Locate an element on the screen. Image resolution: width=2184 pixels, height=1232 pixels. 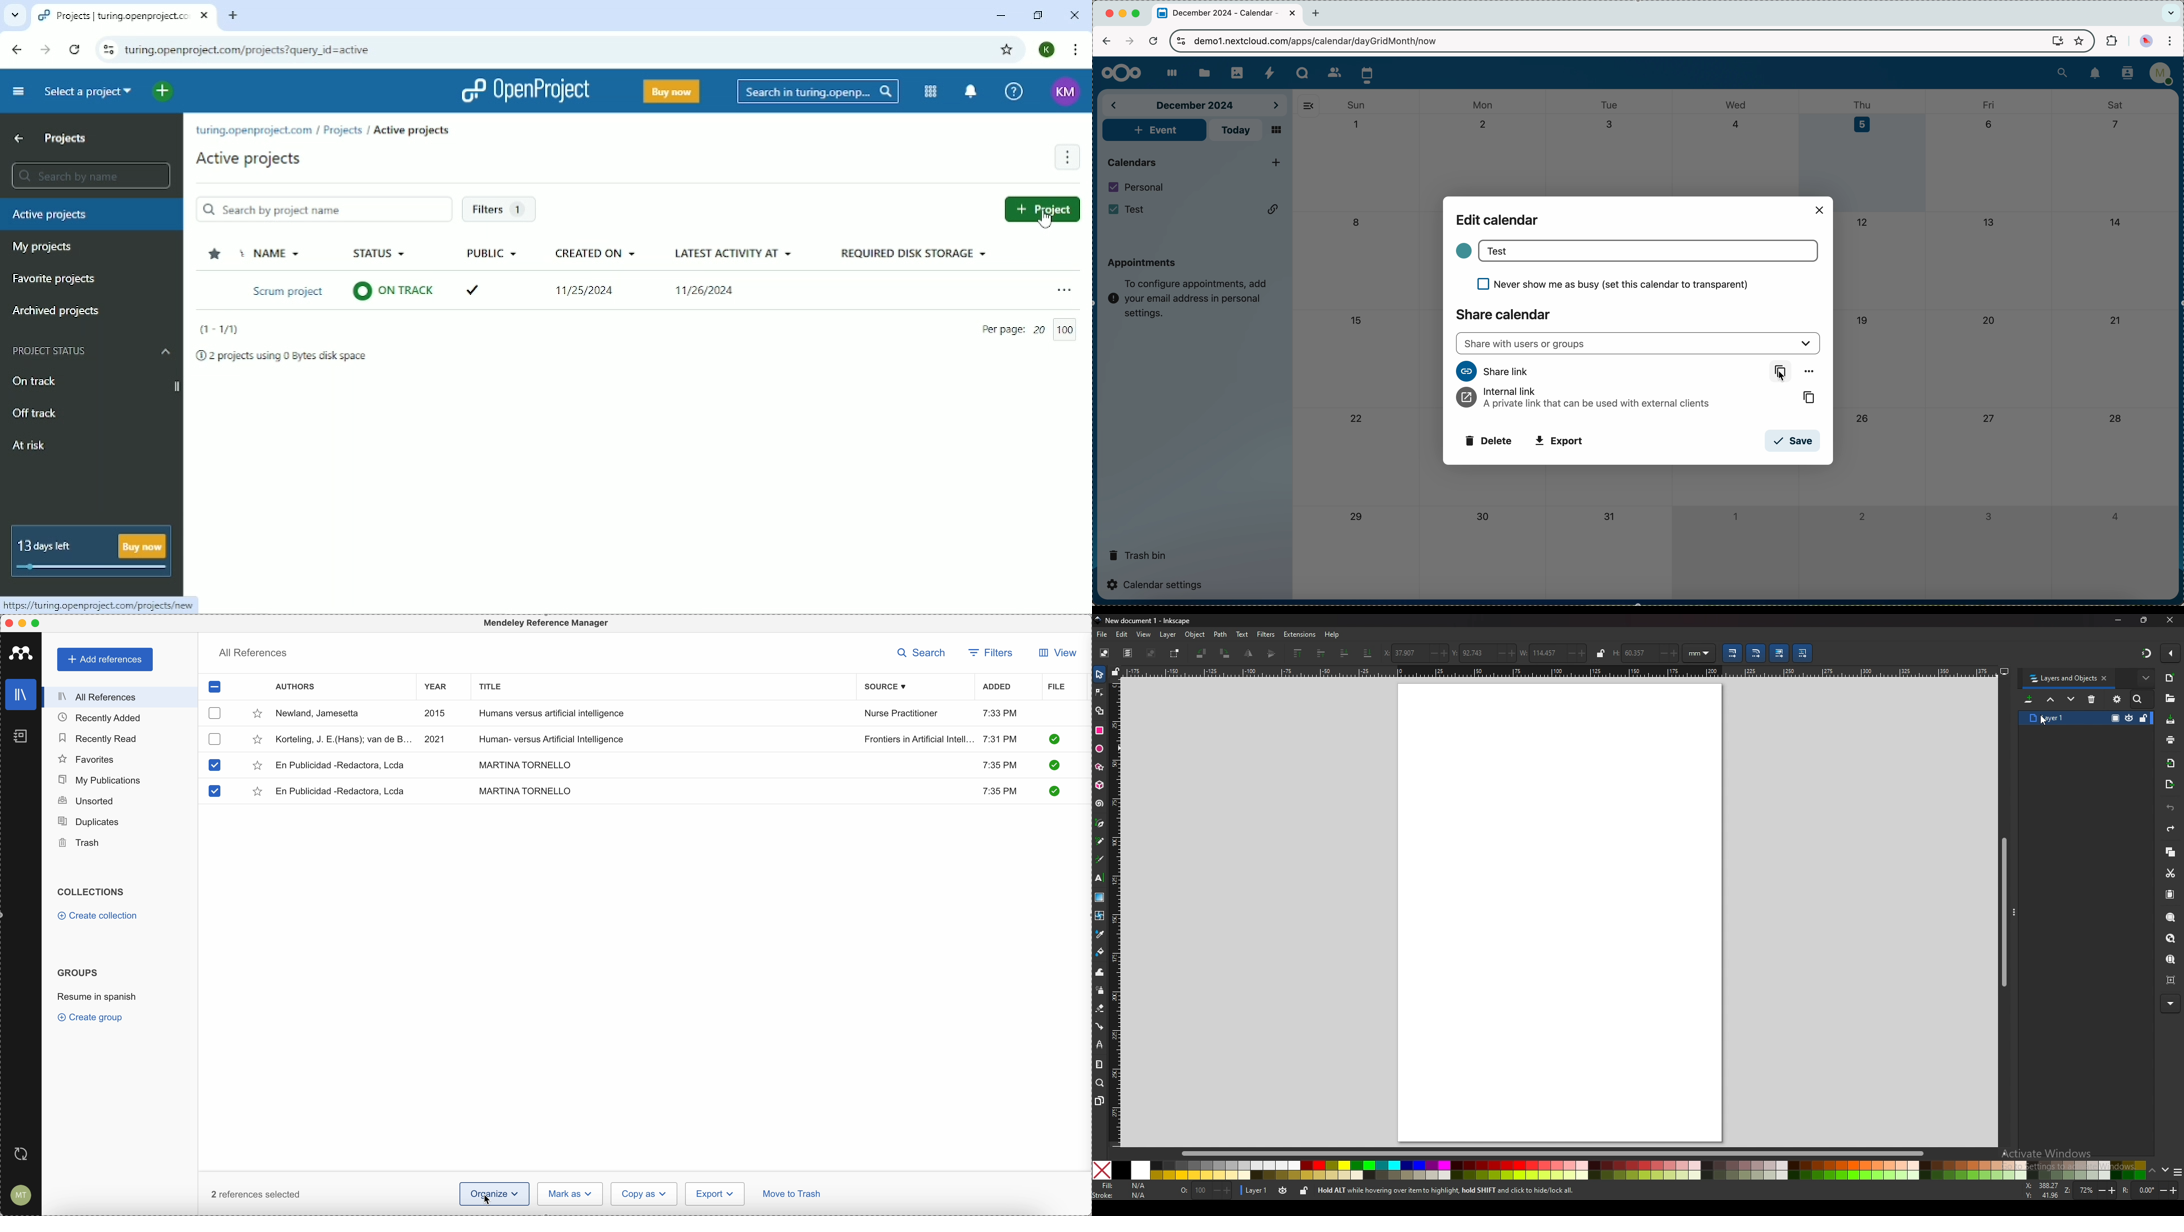
title is located at coordinates (488, 686).